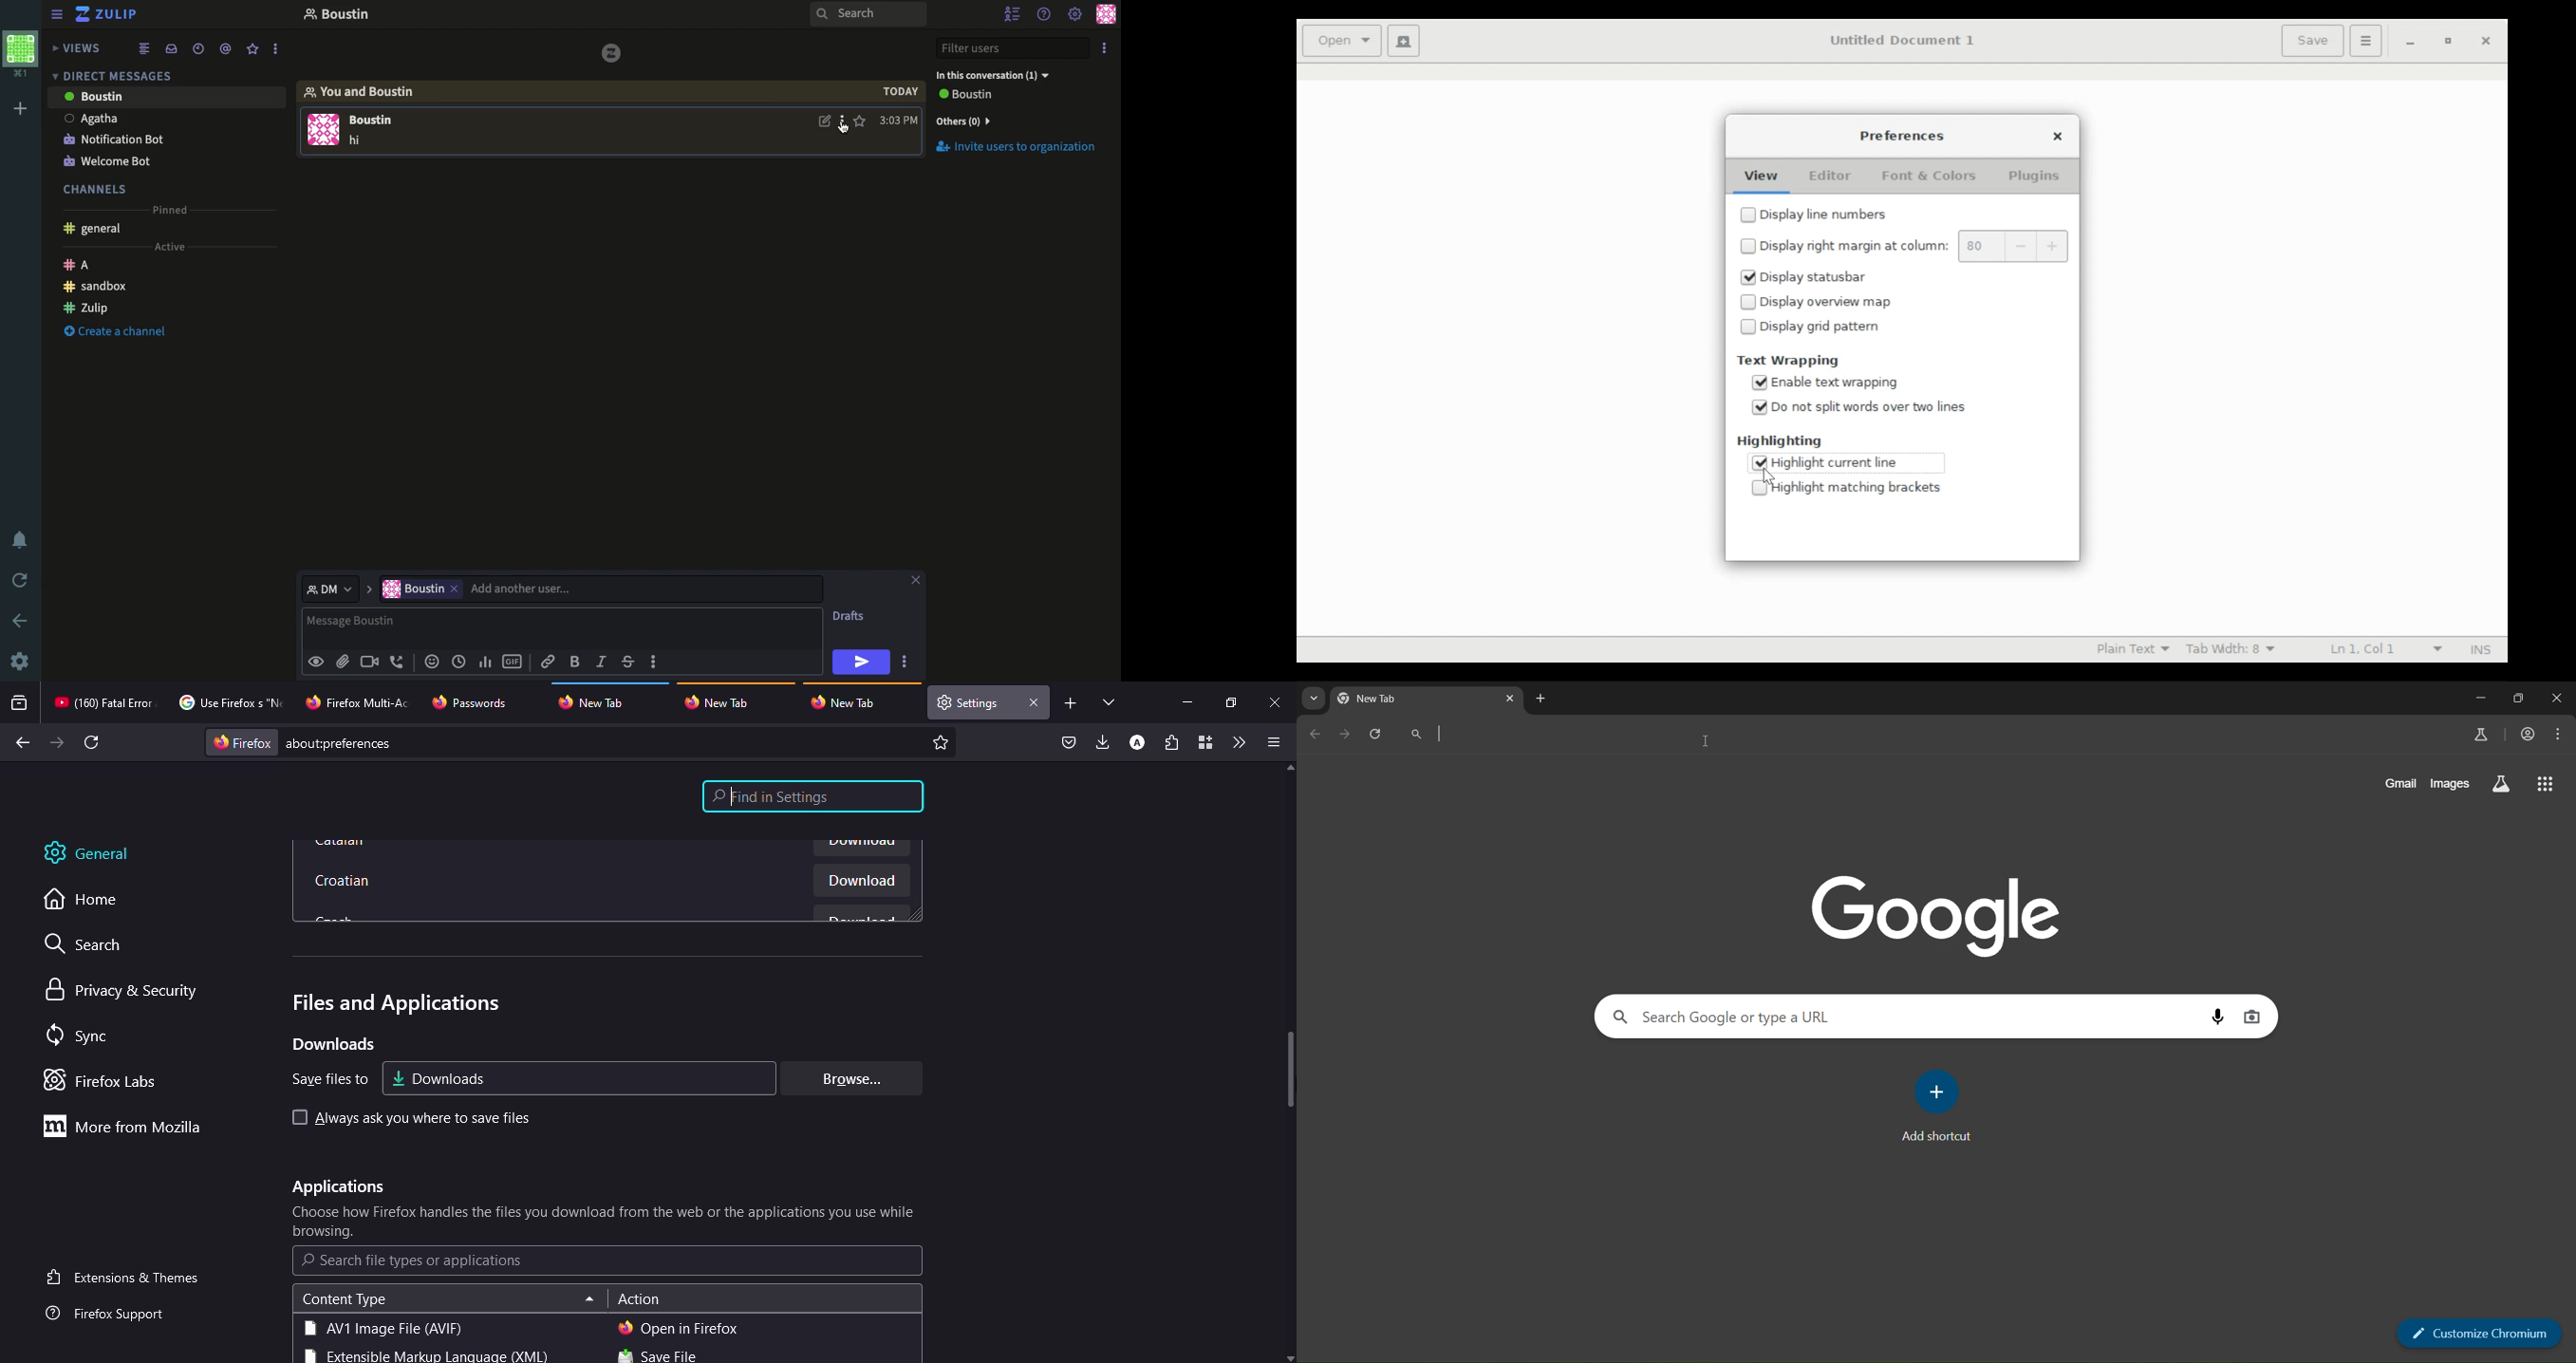  What do you see at coordinates (851, 615) in the screenshot?
I see `Drafts` at bounding box center [851, 615].